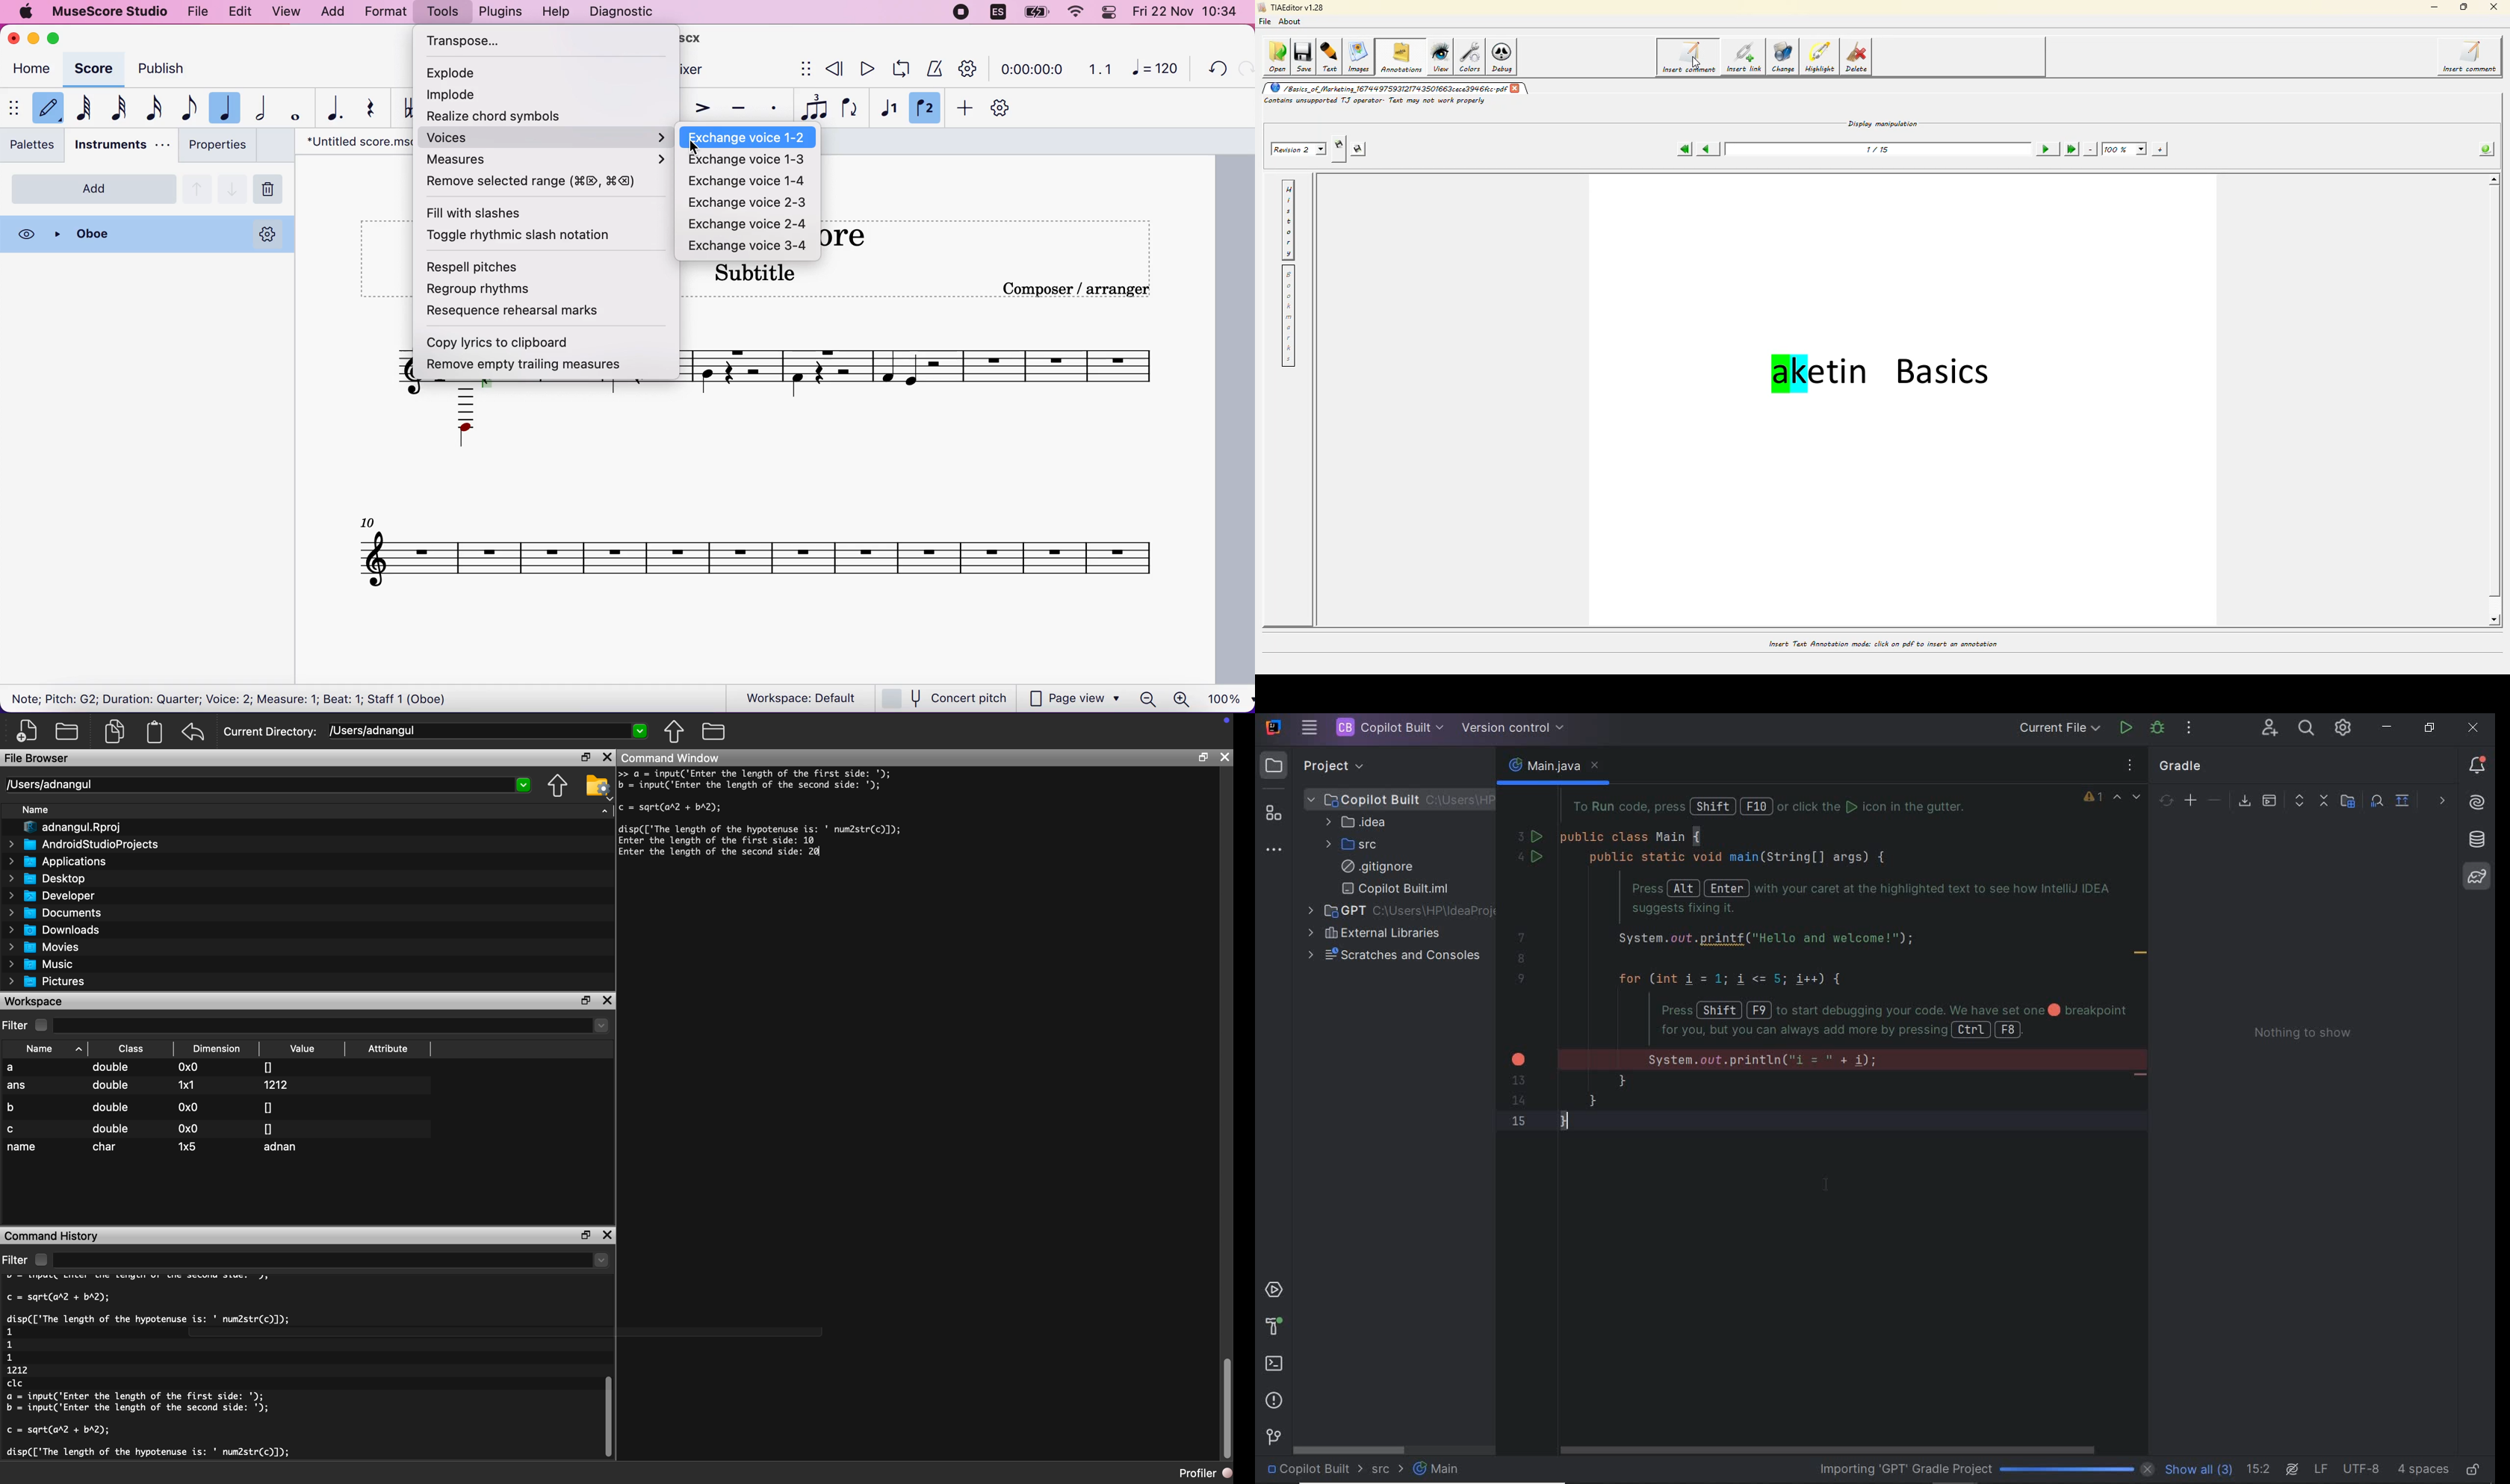 Image resolution: width=2520 pixels, height=1484 pixels. I want to click on visibility, so click(26, 235).